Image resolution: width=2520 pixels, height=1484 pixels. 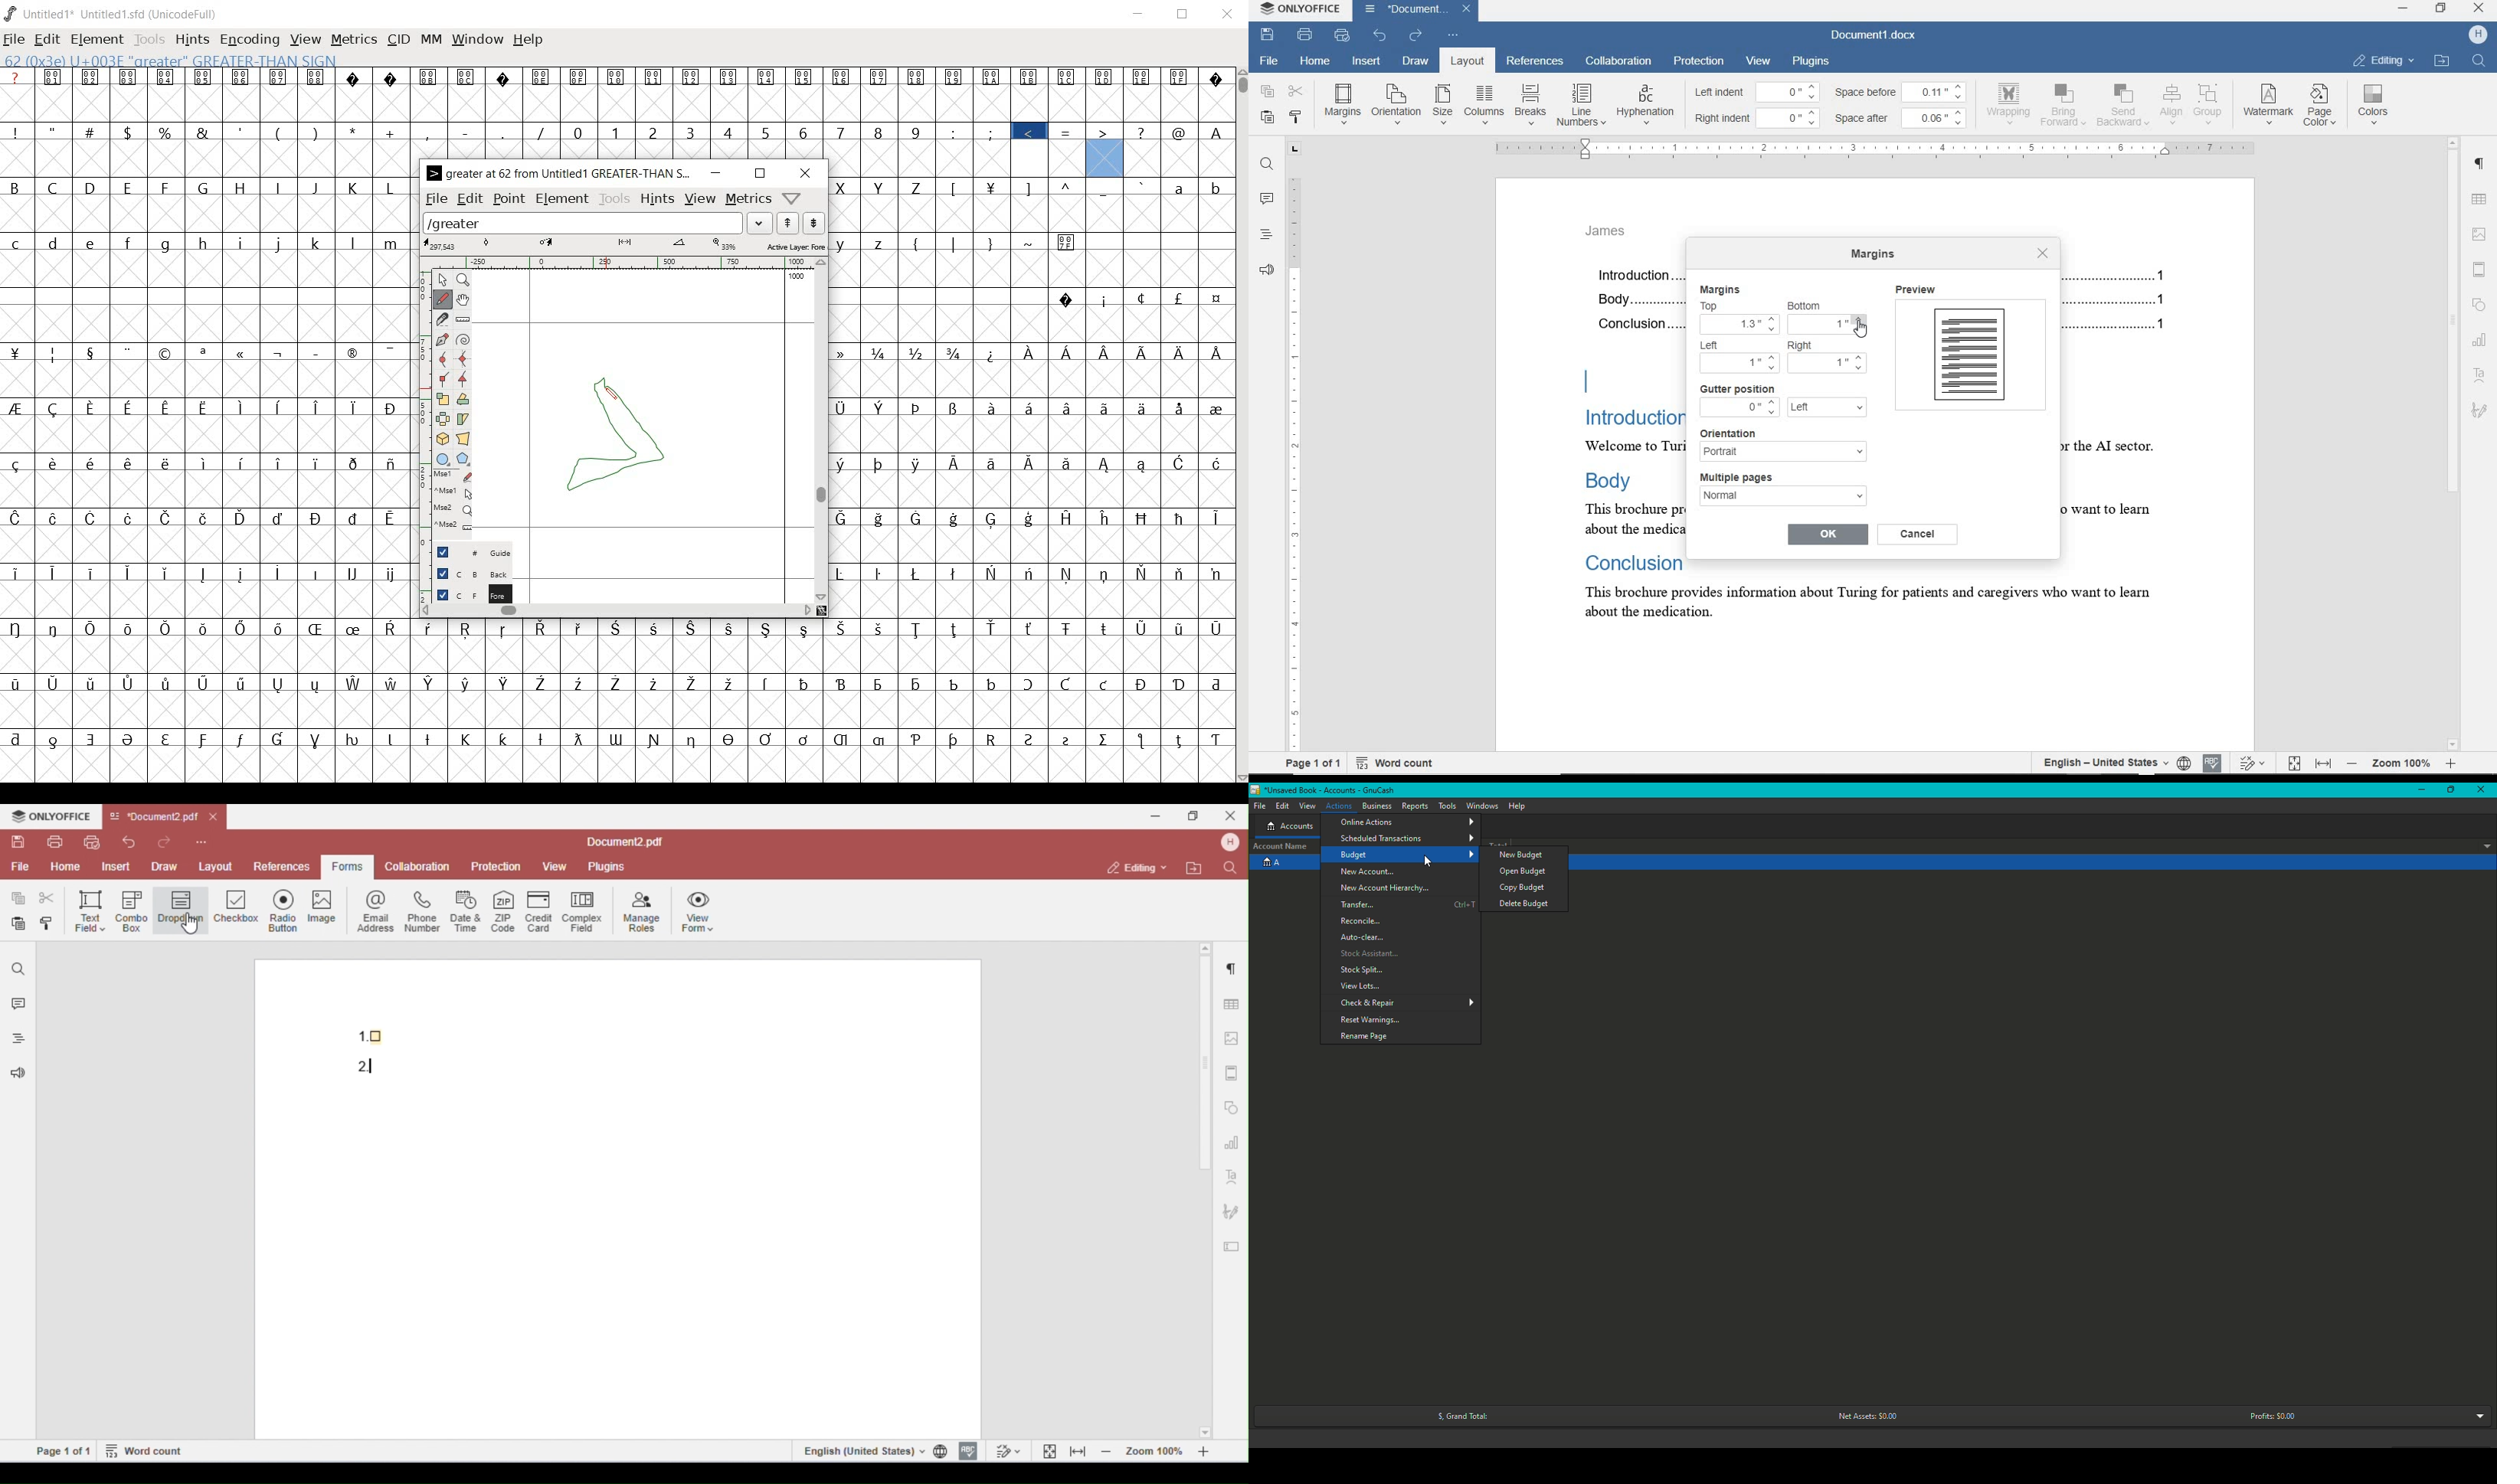 What do you see at coordinates (617, 612) in the screenshot?
I see `scrollbar` at bounding box center [617, 612].